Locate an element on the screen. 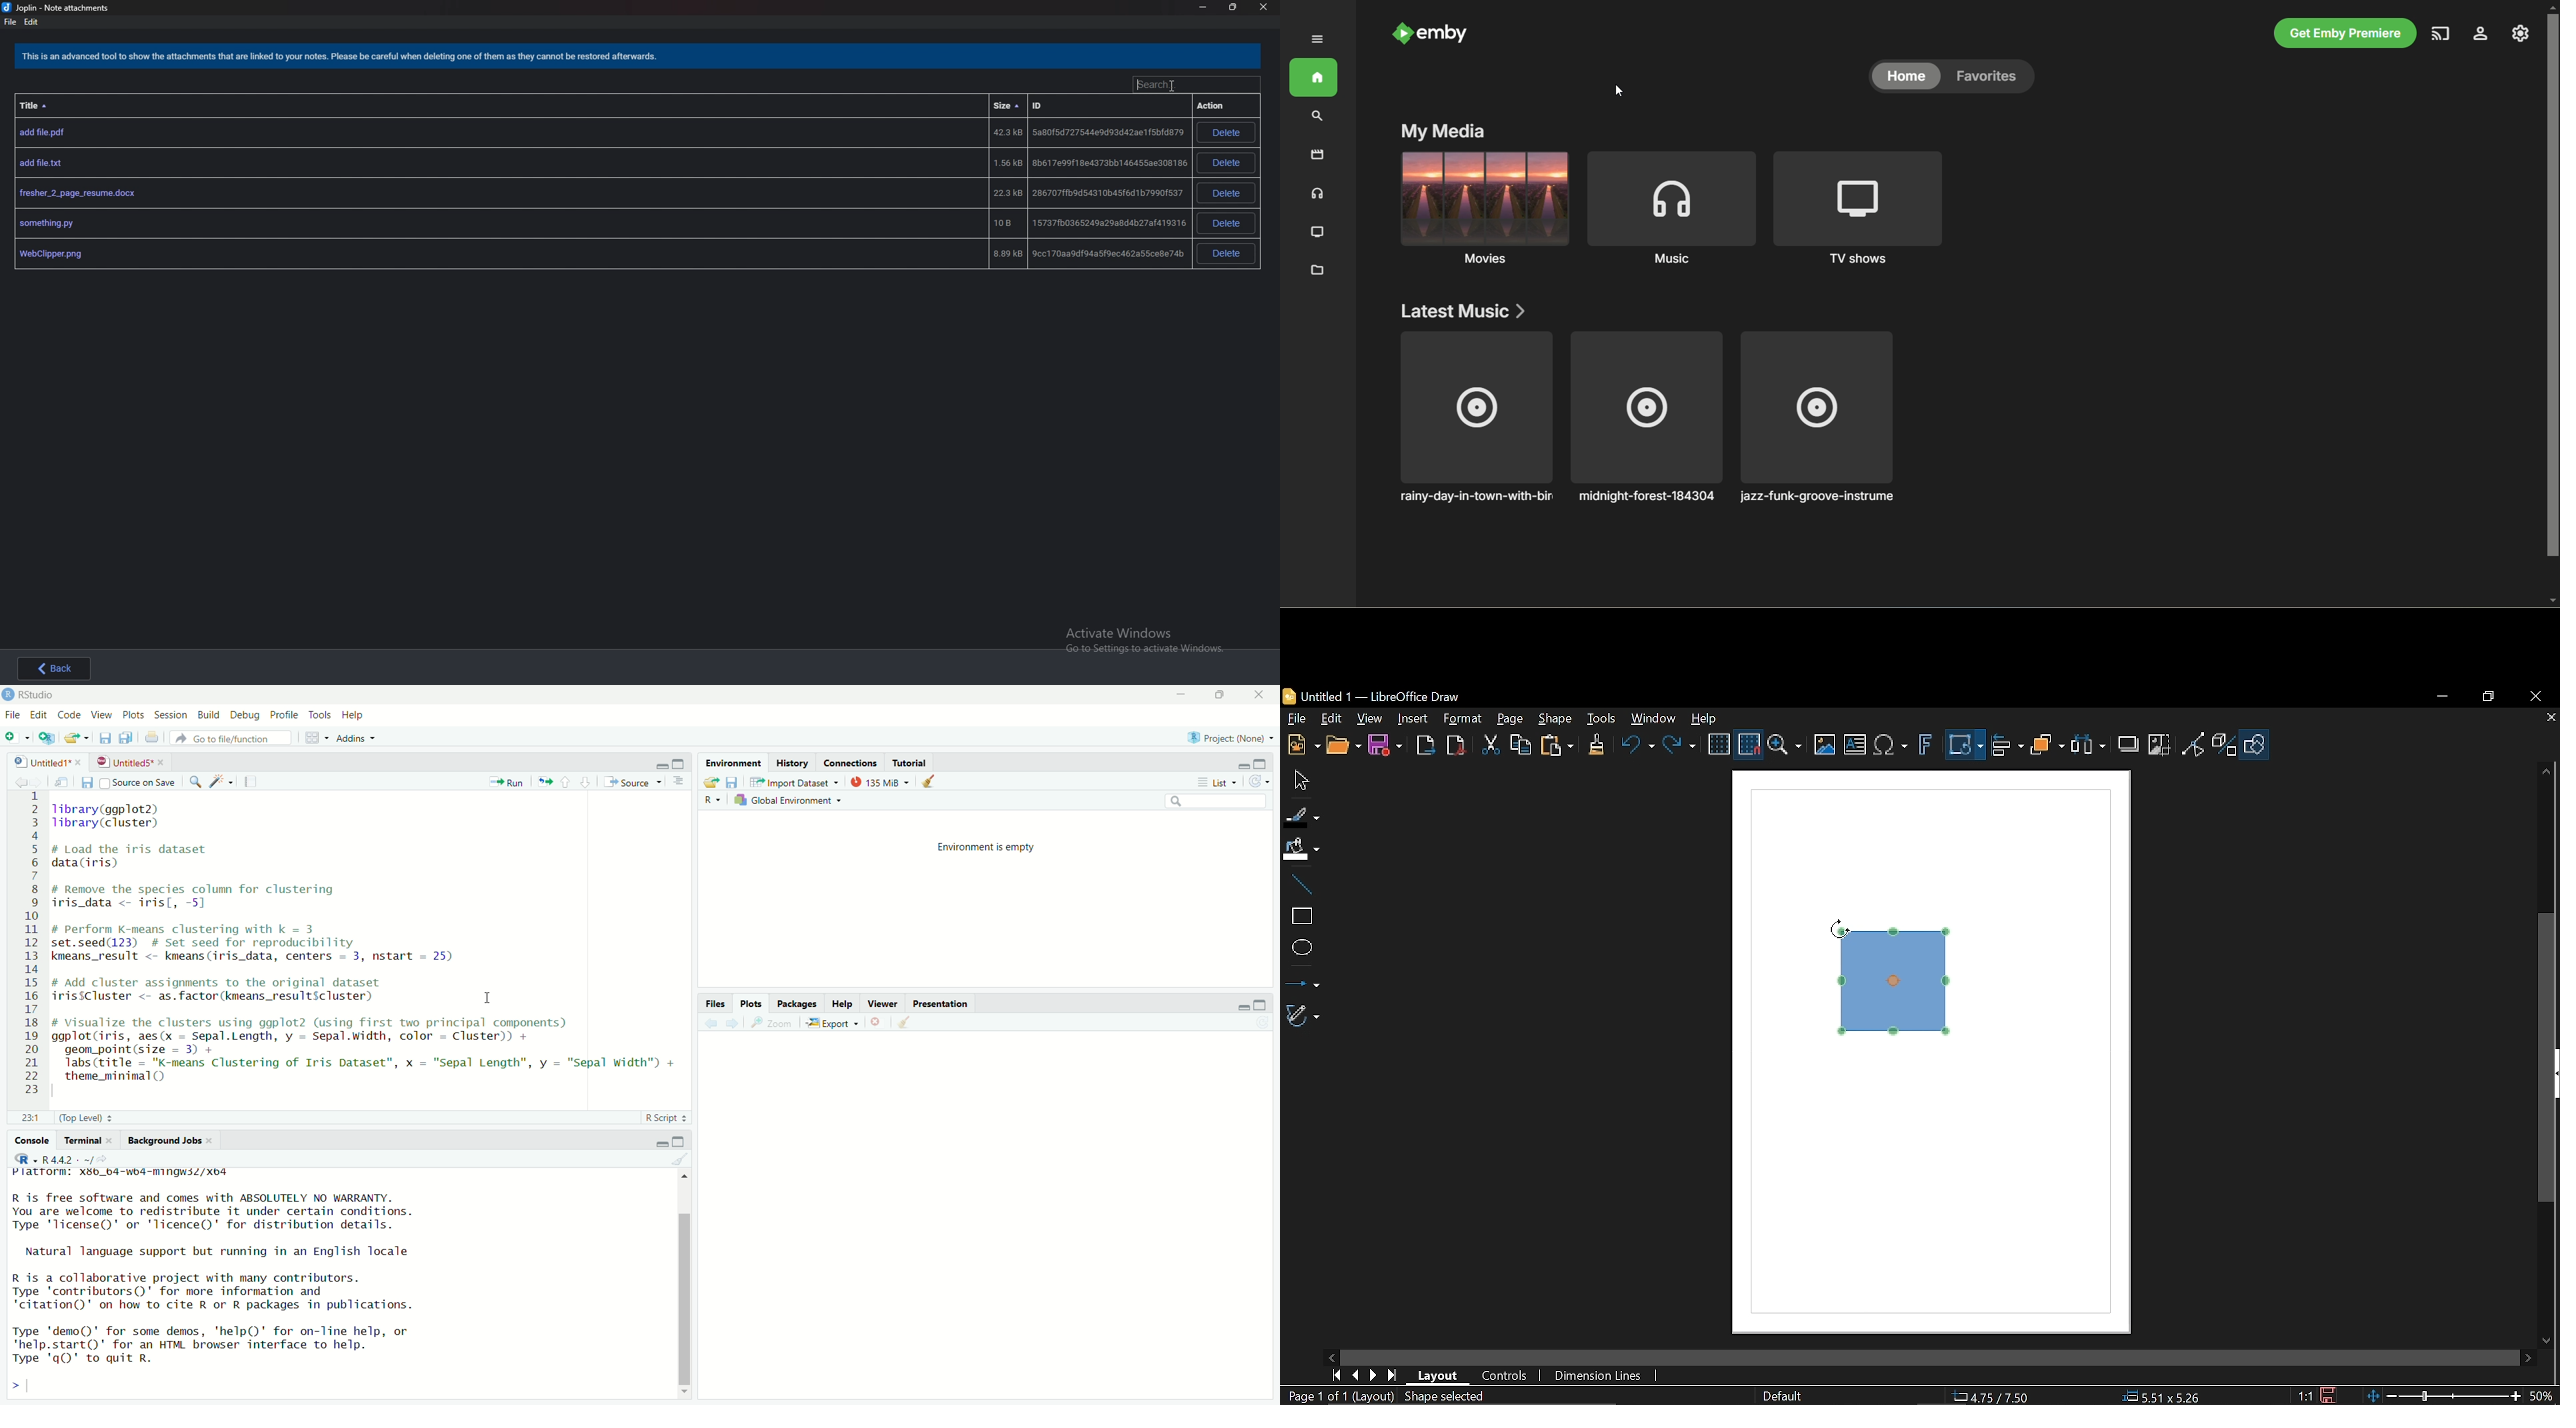 The image size is (2576, 1428). library(ggplot2) library(cluster) is located at coordinates (130, 816).